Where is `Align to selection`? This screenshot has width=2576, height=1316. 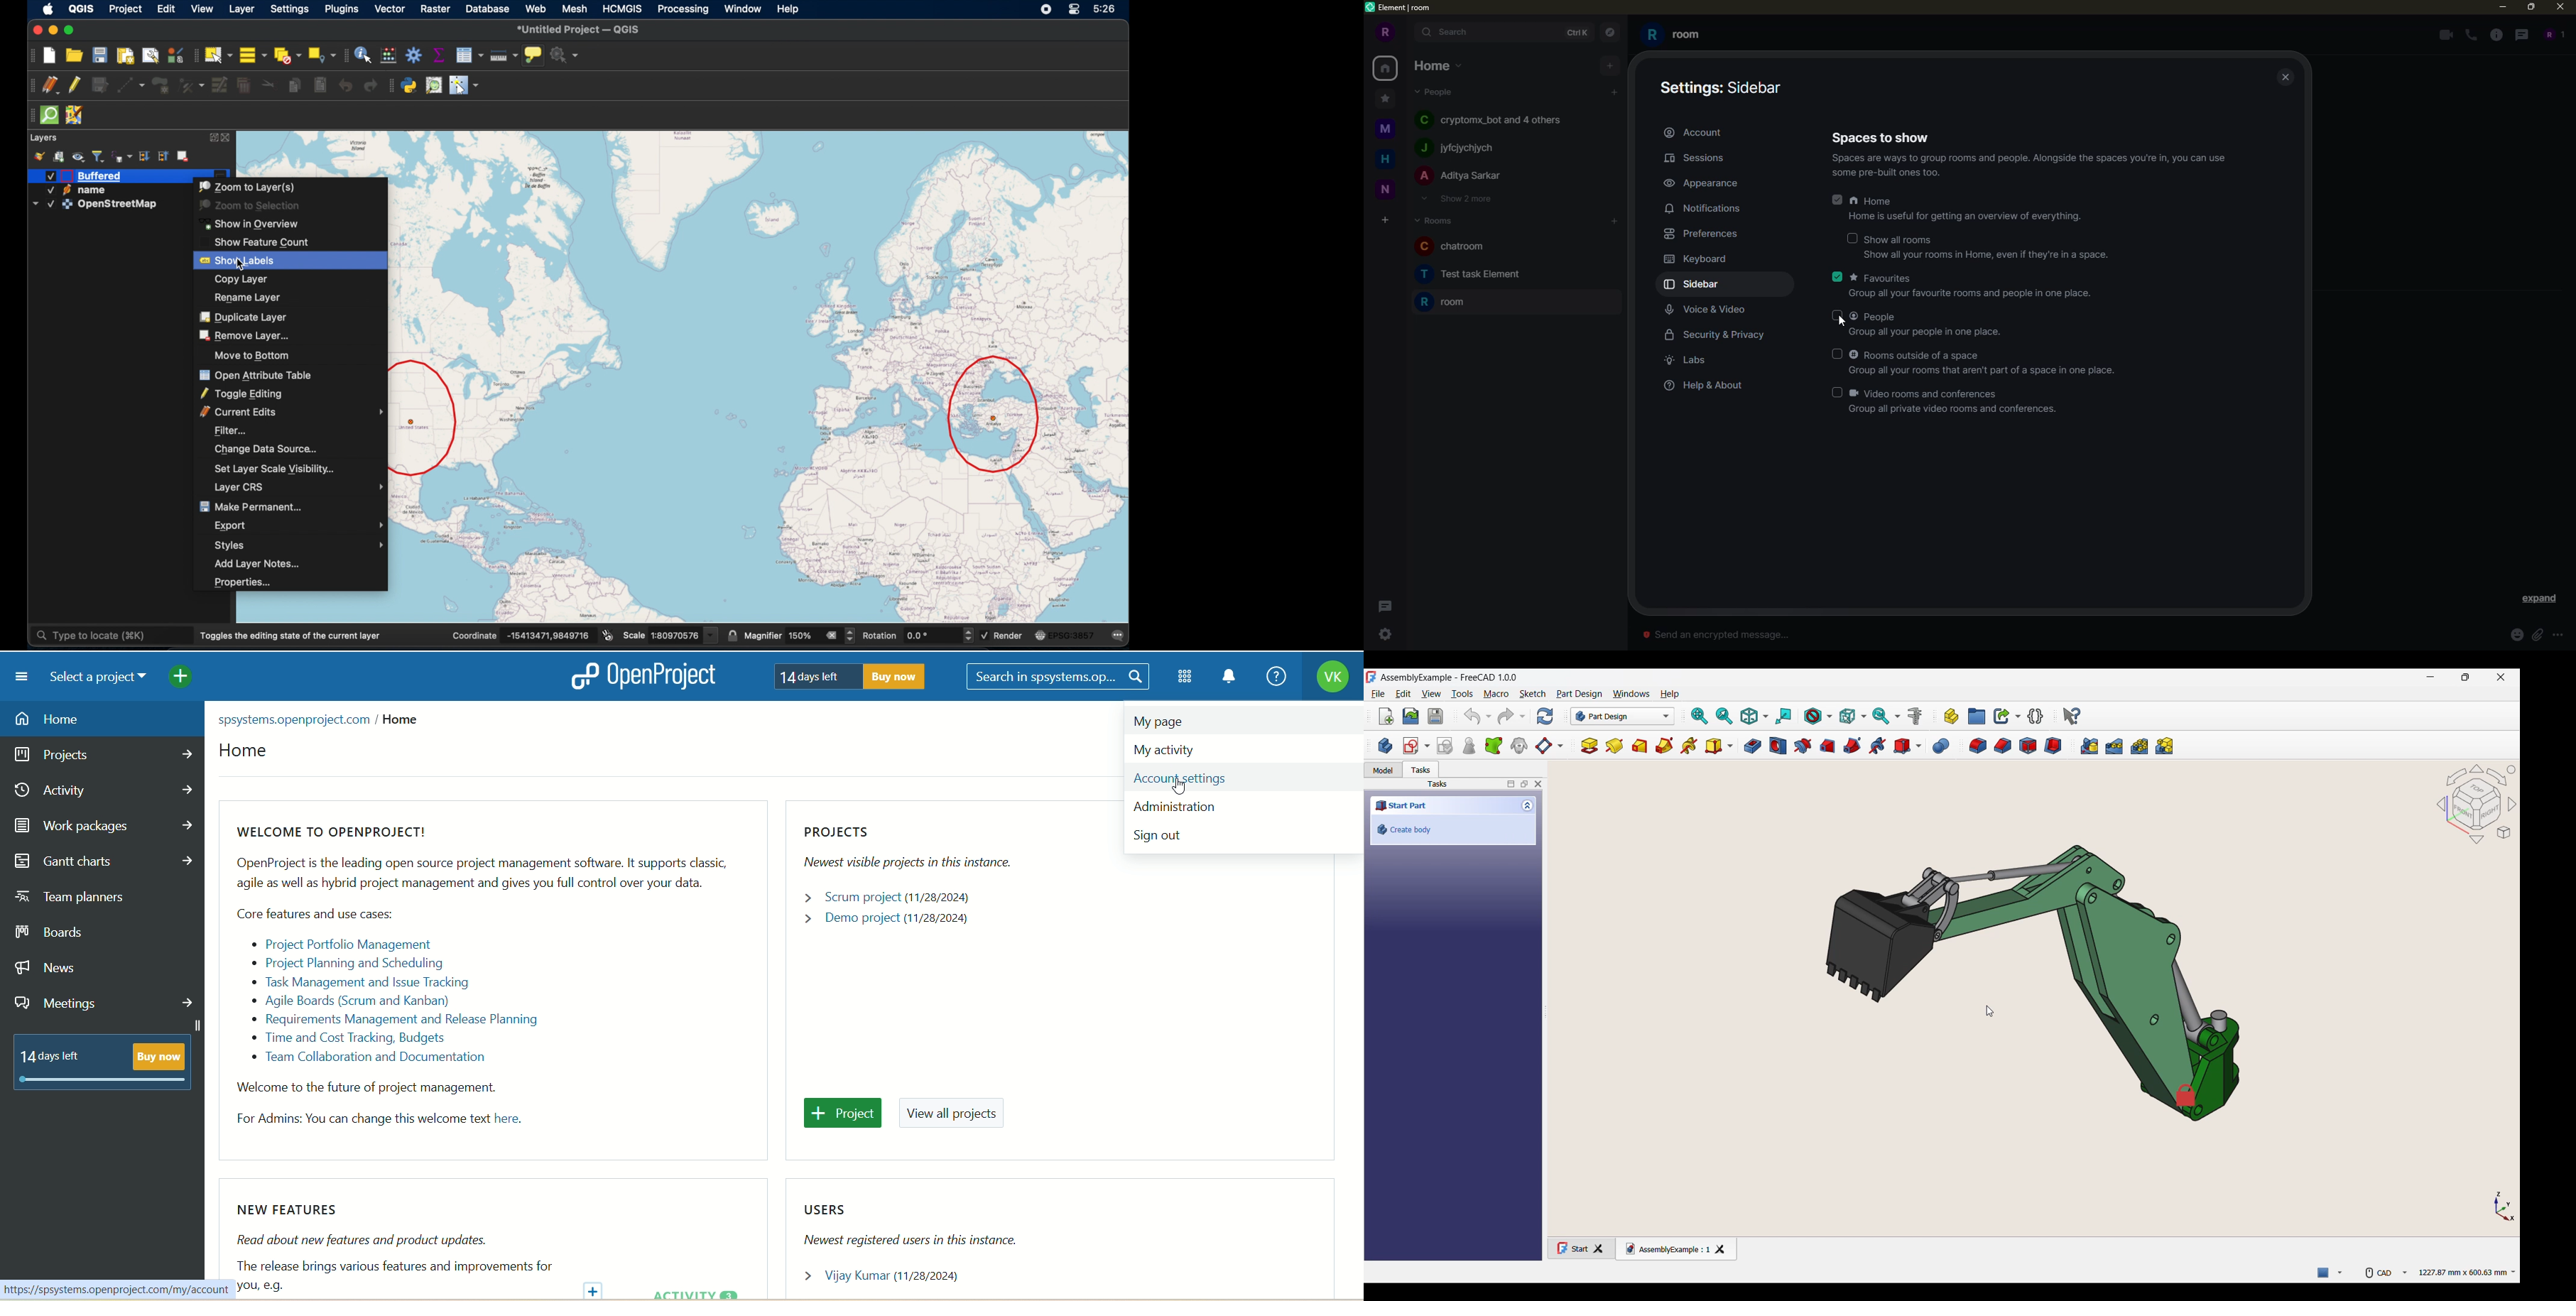 Align to selection is located at coordinates (1785, 717).